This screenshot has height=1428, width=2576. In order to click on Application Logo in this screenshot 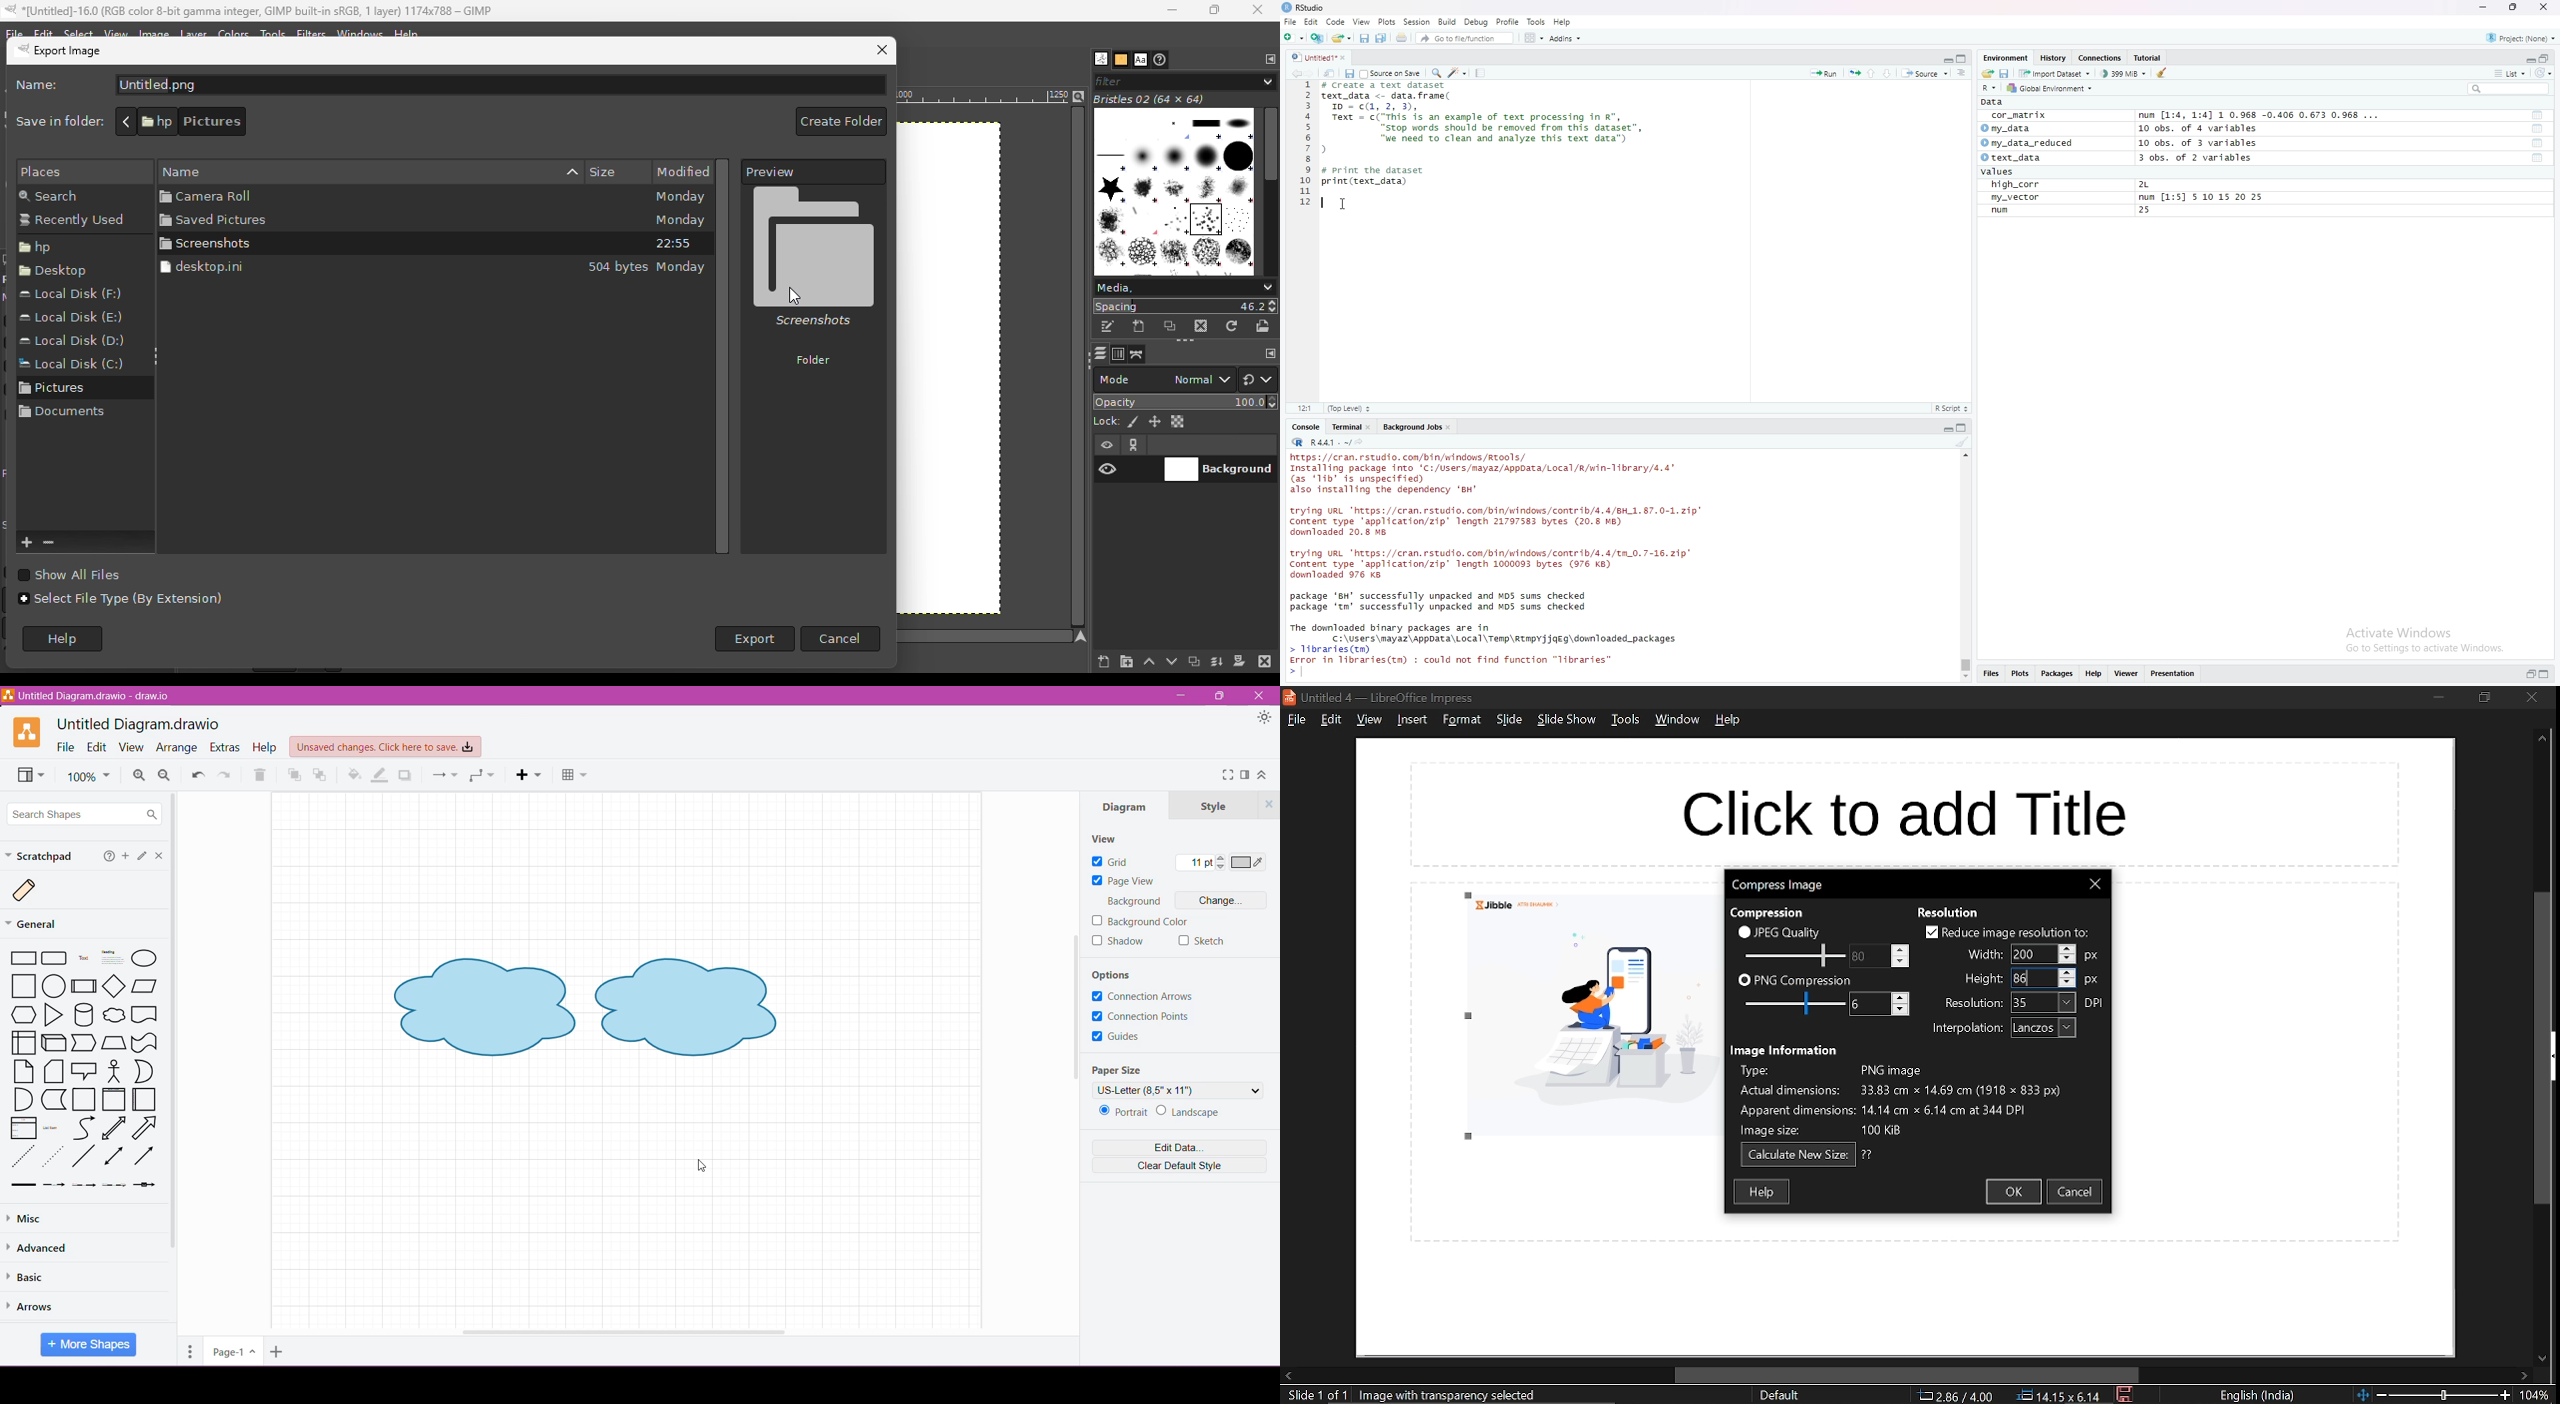, I will do `click(28, 732)`.